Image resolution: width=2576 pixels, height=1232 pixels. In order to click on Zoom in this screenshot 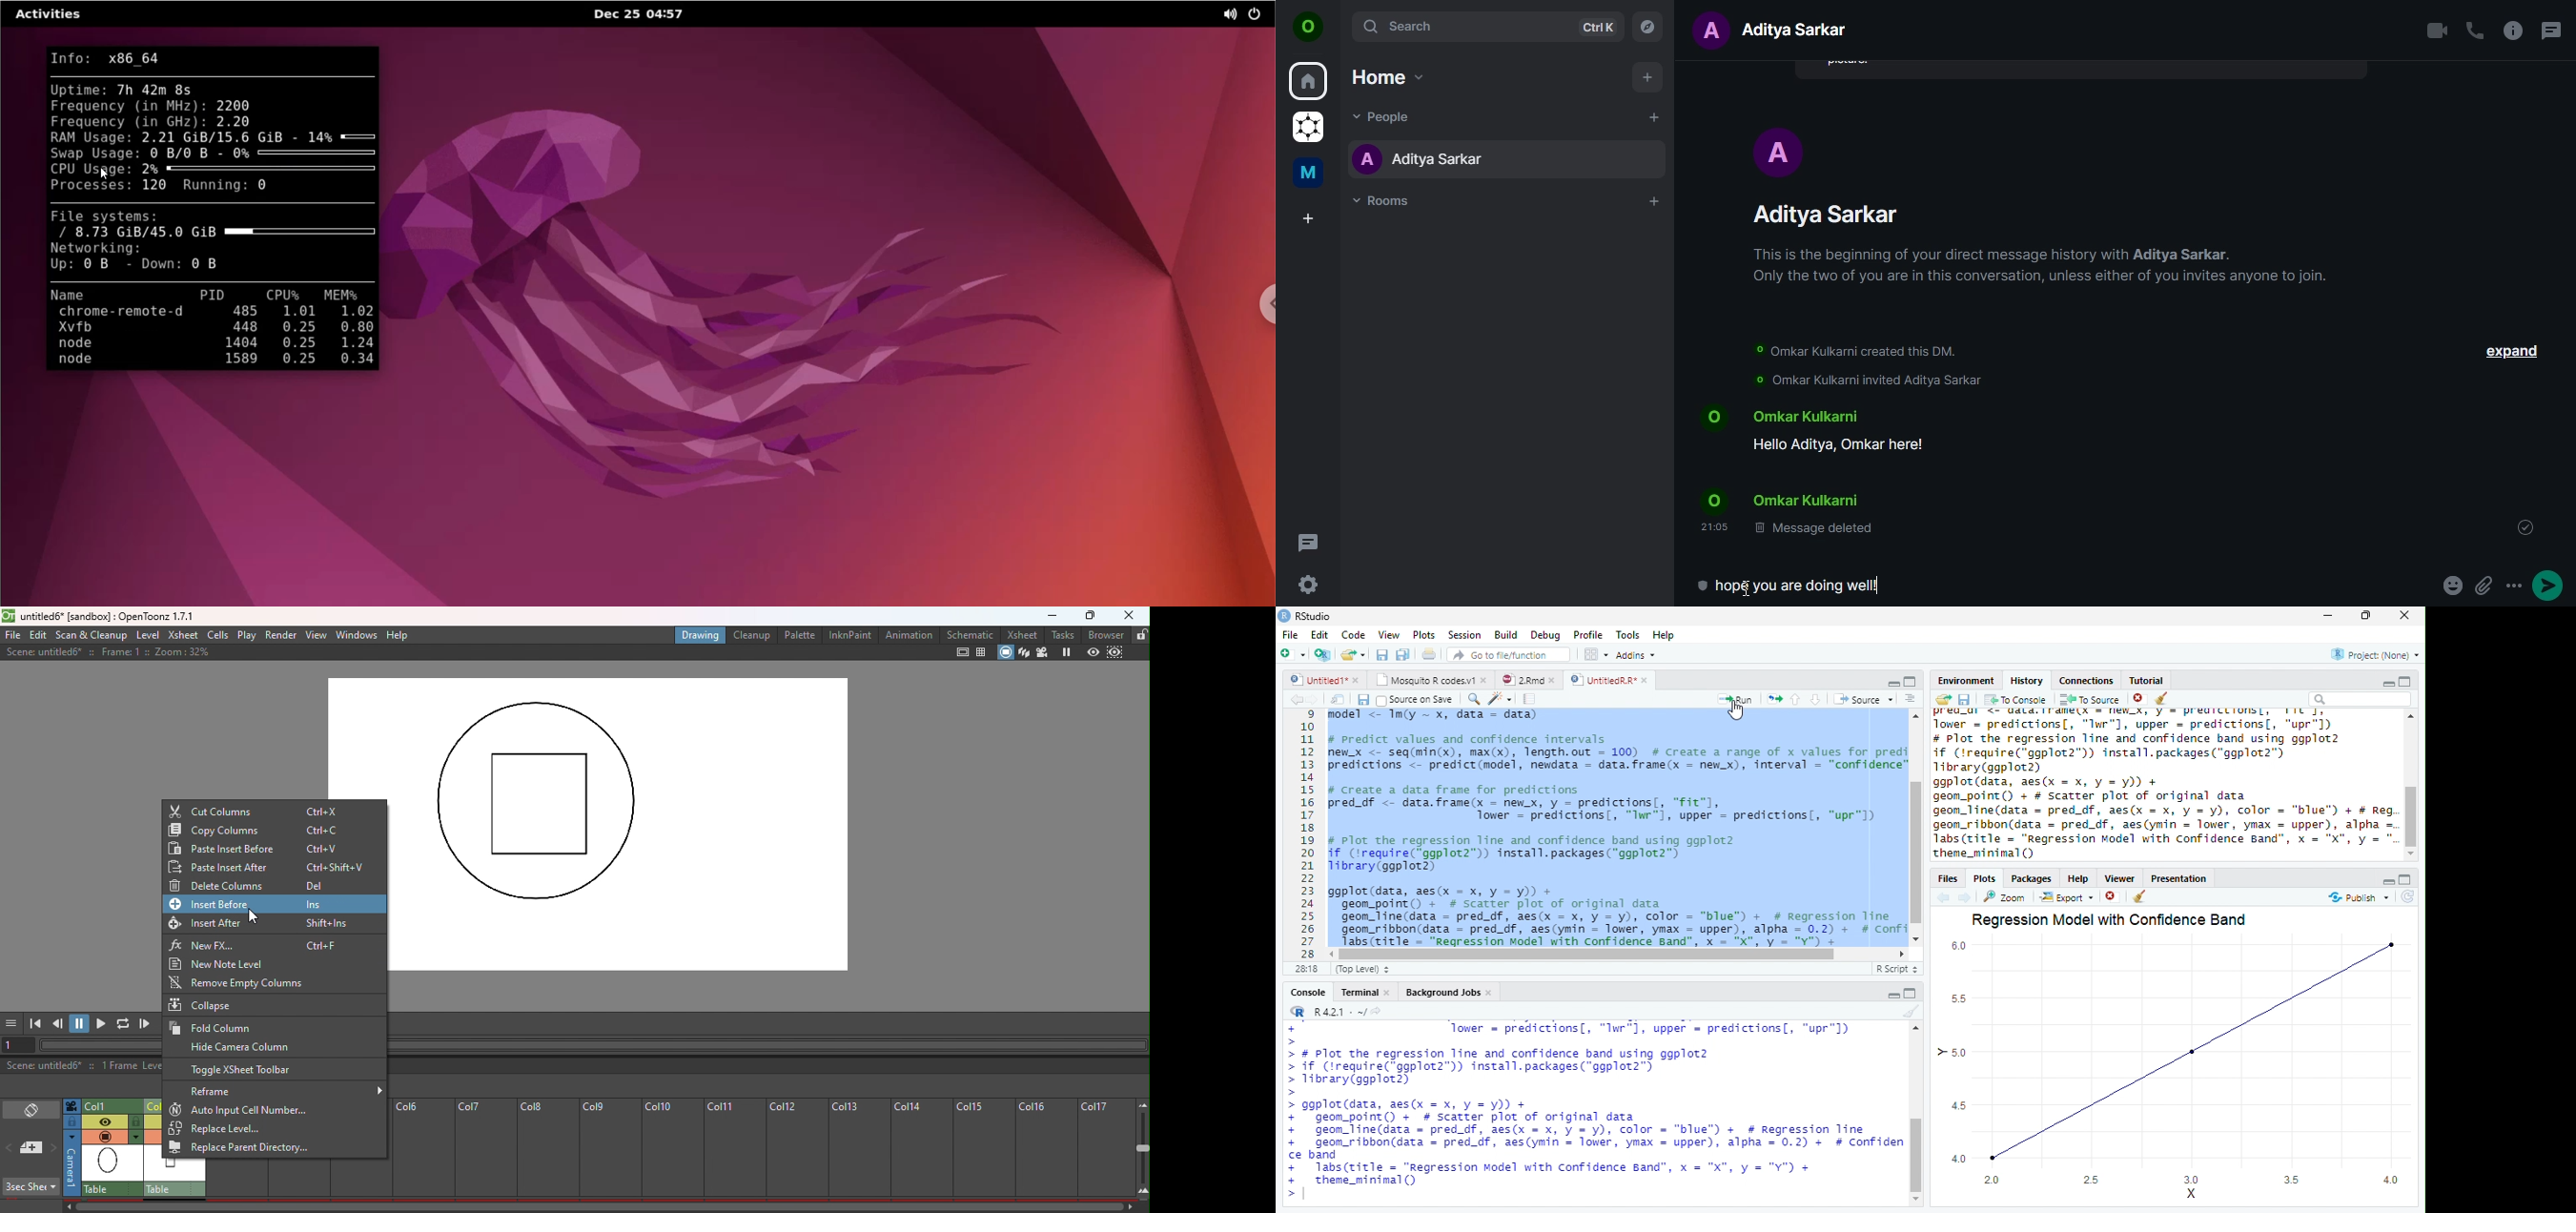, I will do `click(2004, 898)`.